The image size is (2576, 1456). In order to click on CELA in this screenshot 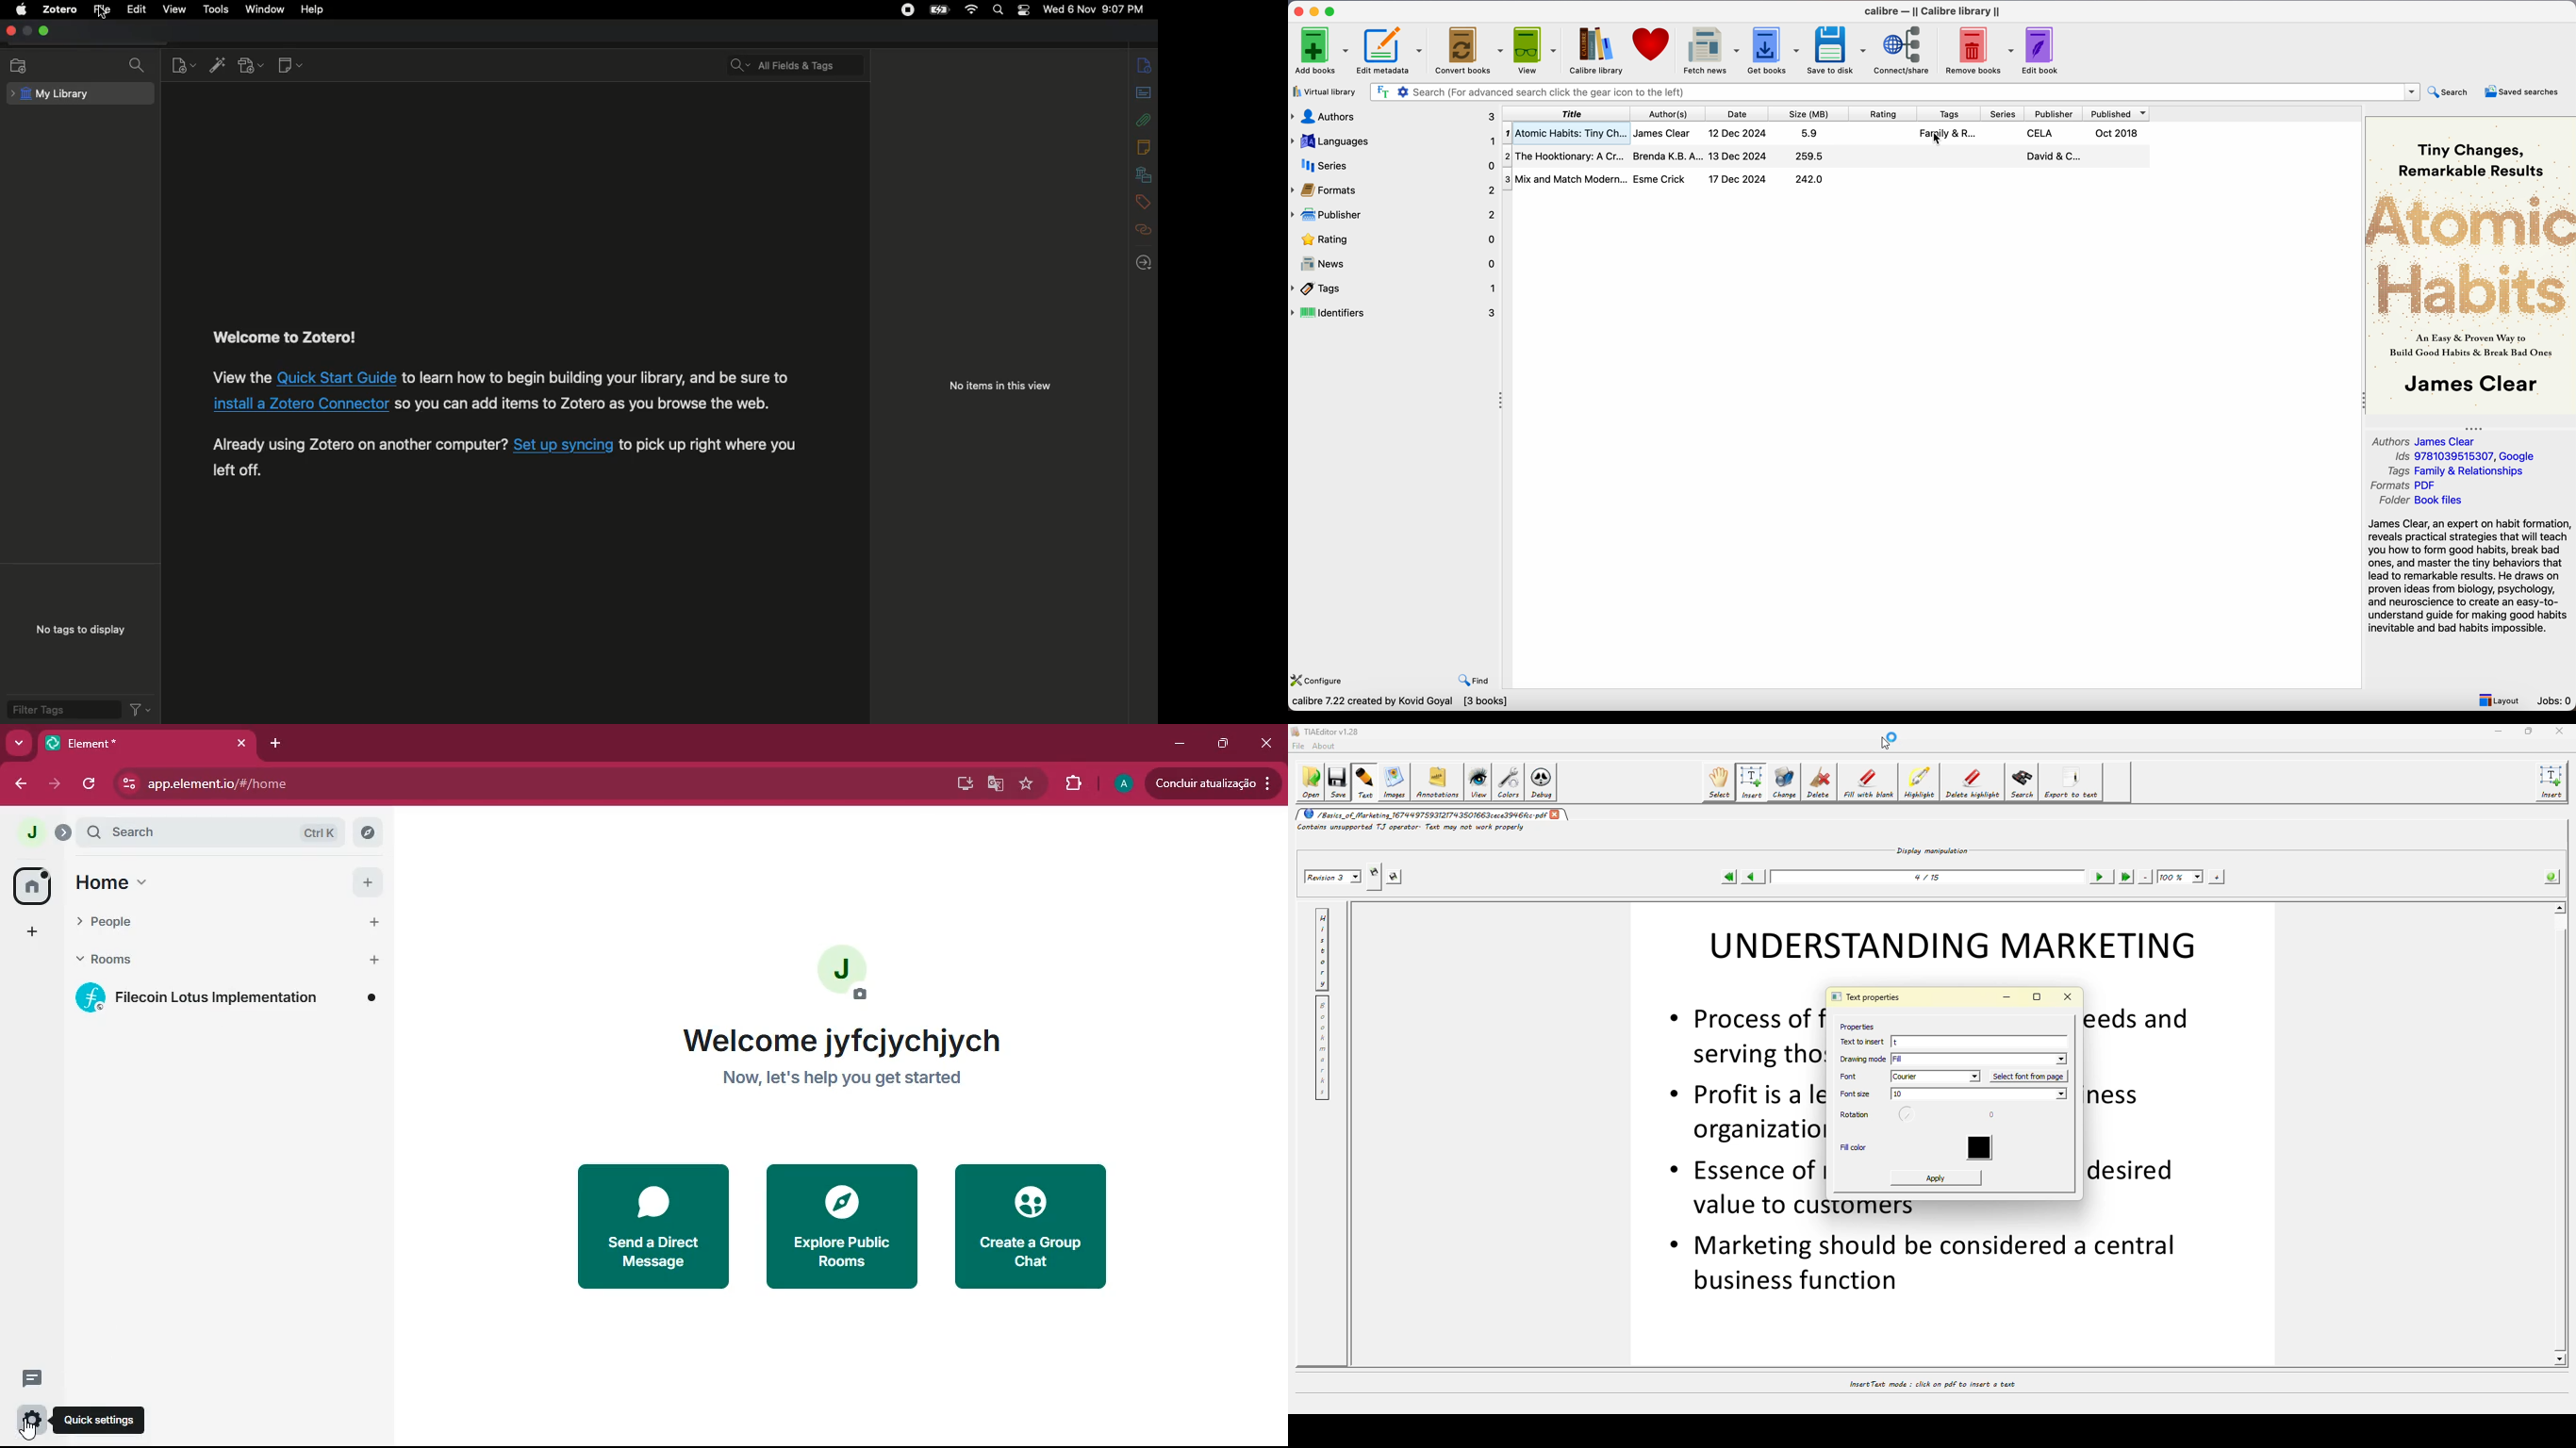, I will do `click(2042, 133)`.